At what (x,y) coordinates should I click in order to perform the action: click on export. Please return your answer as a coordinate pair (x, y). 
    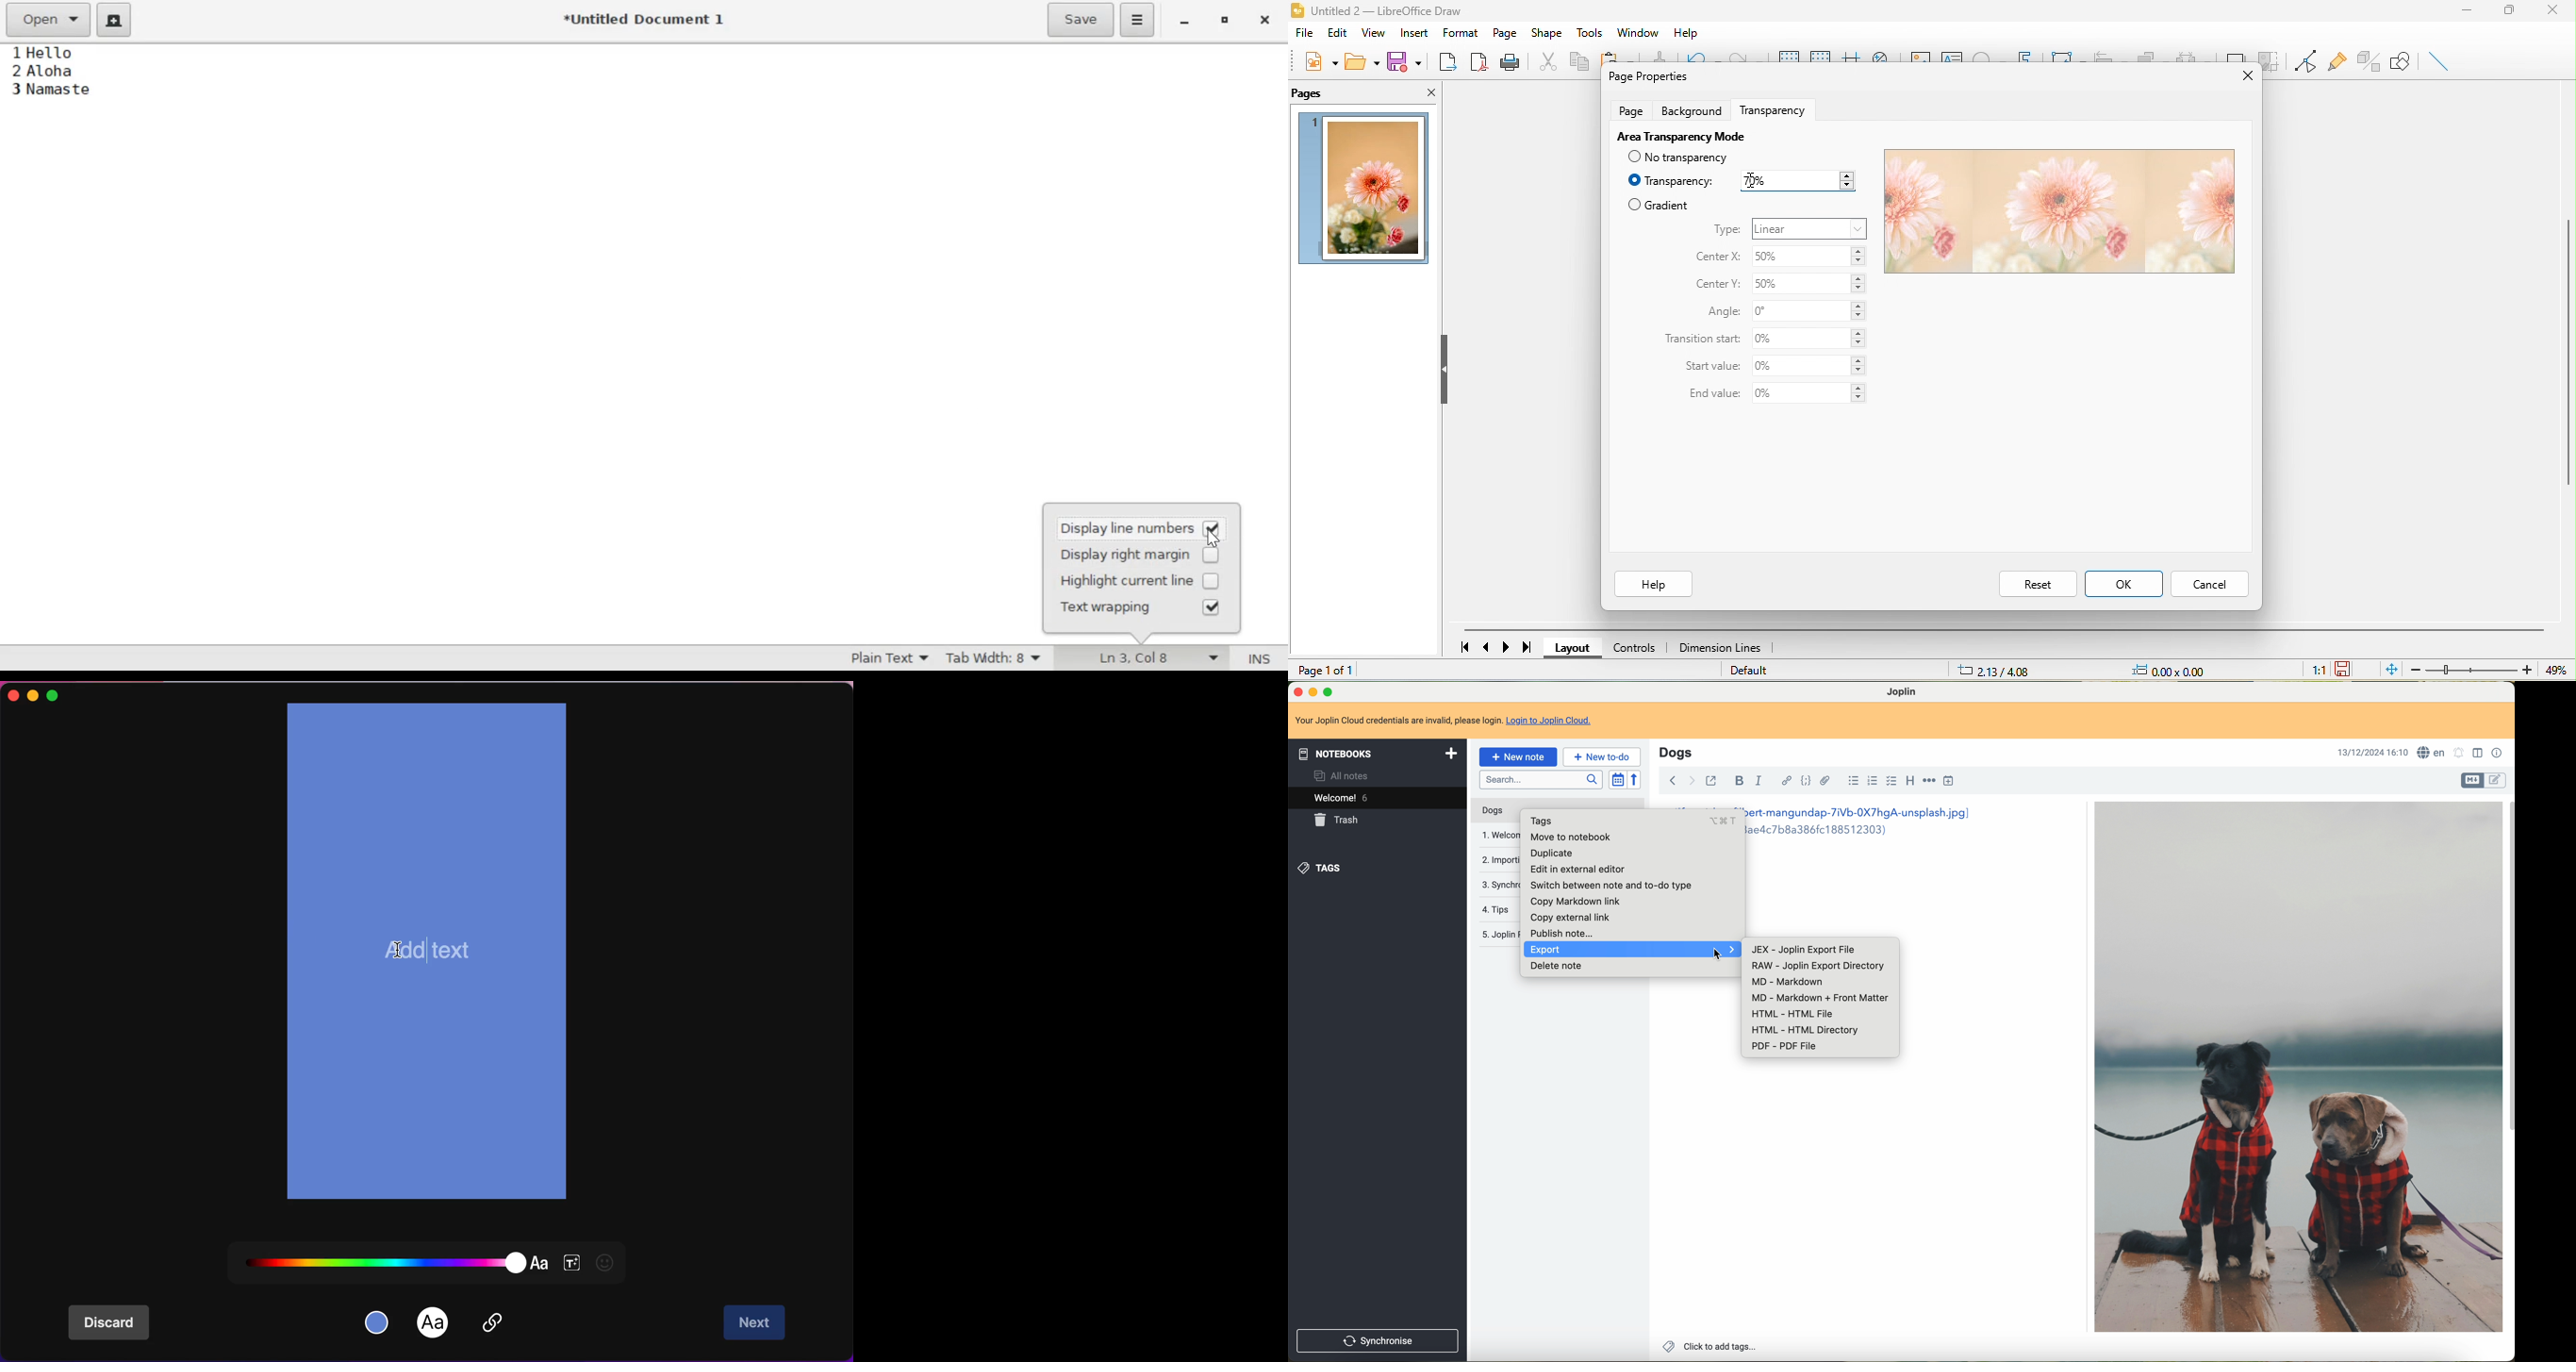
    Looking at the image, I should click on (1615, 950).